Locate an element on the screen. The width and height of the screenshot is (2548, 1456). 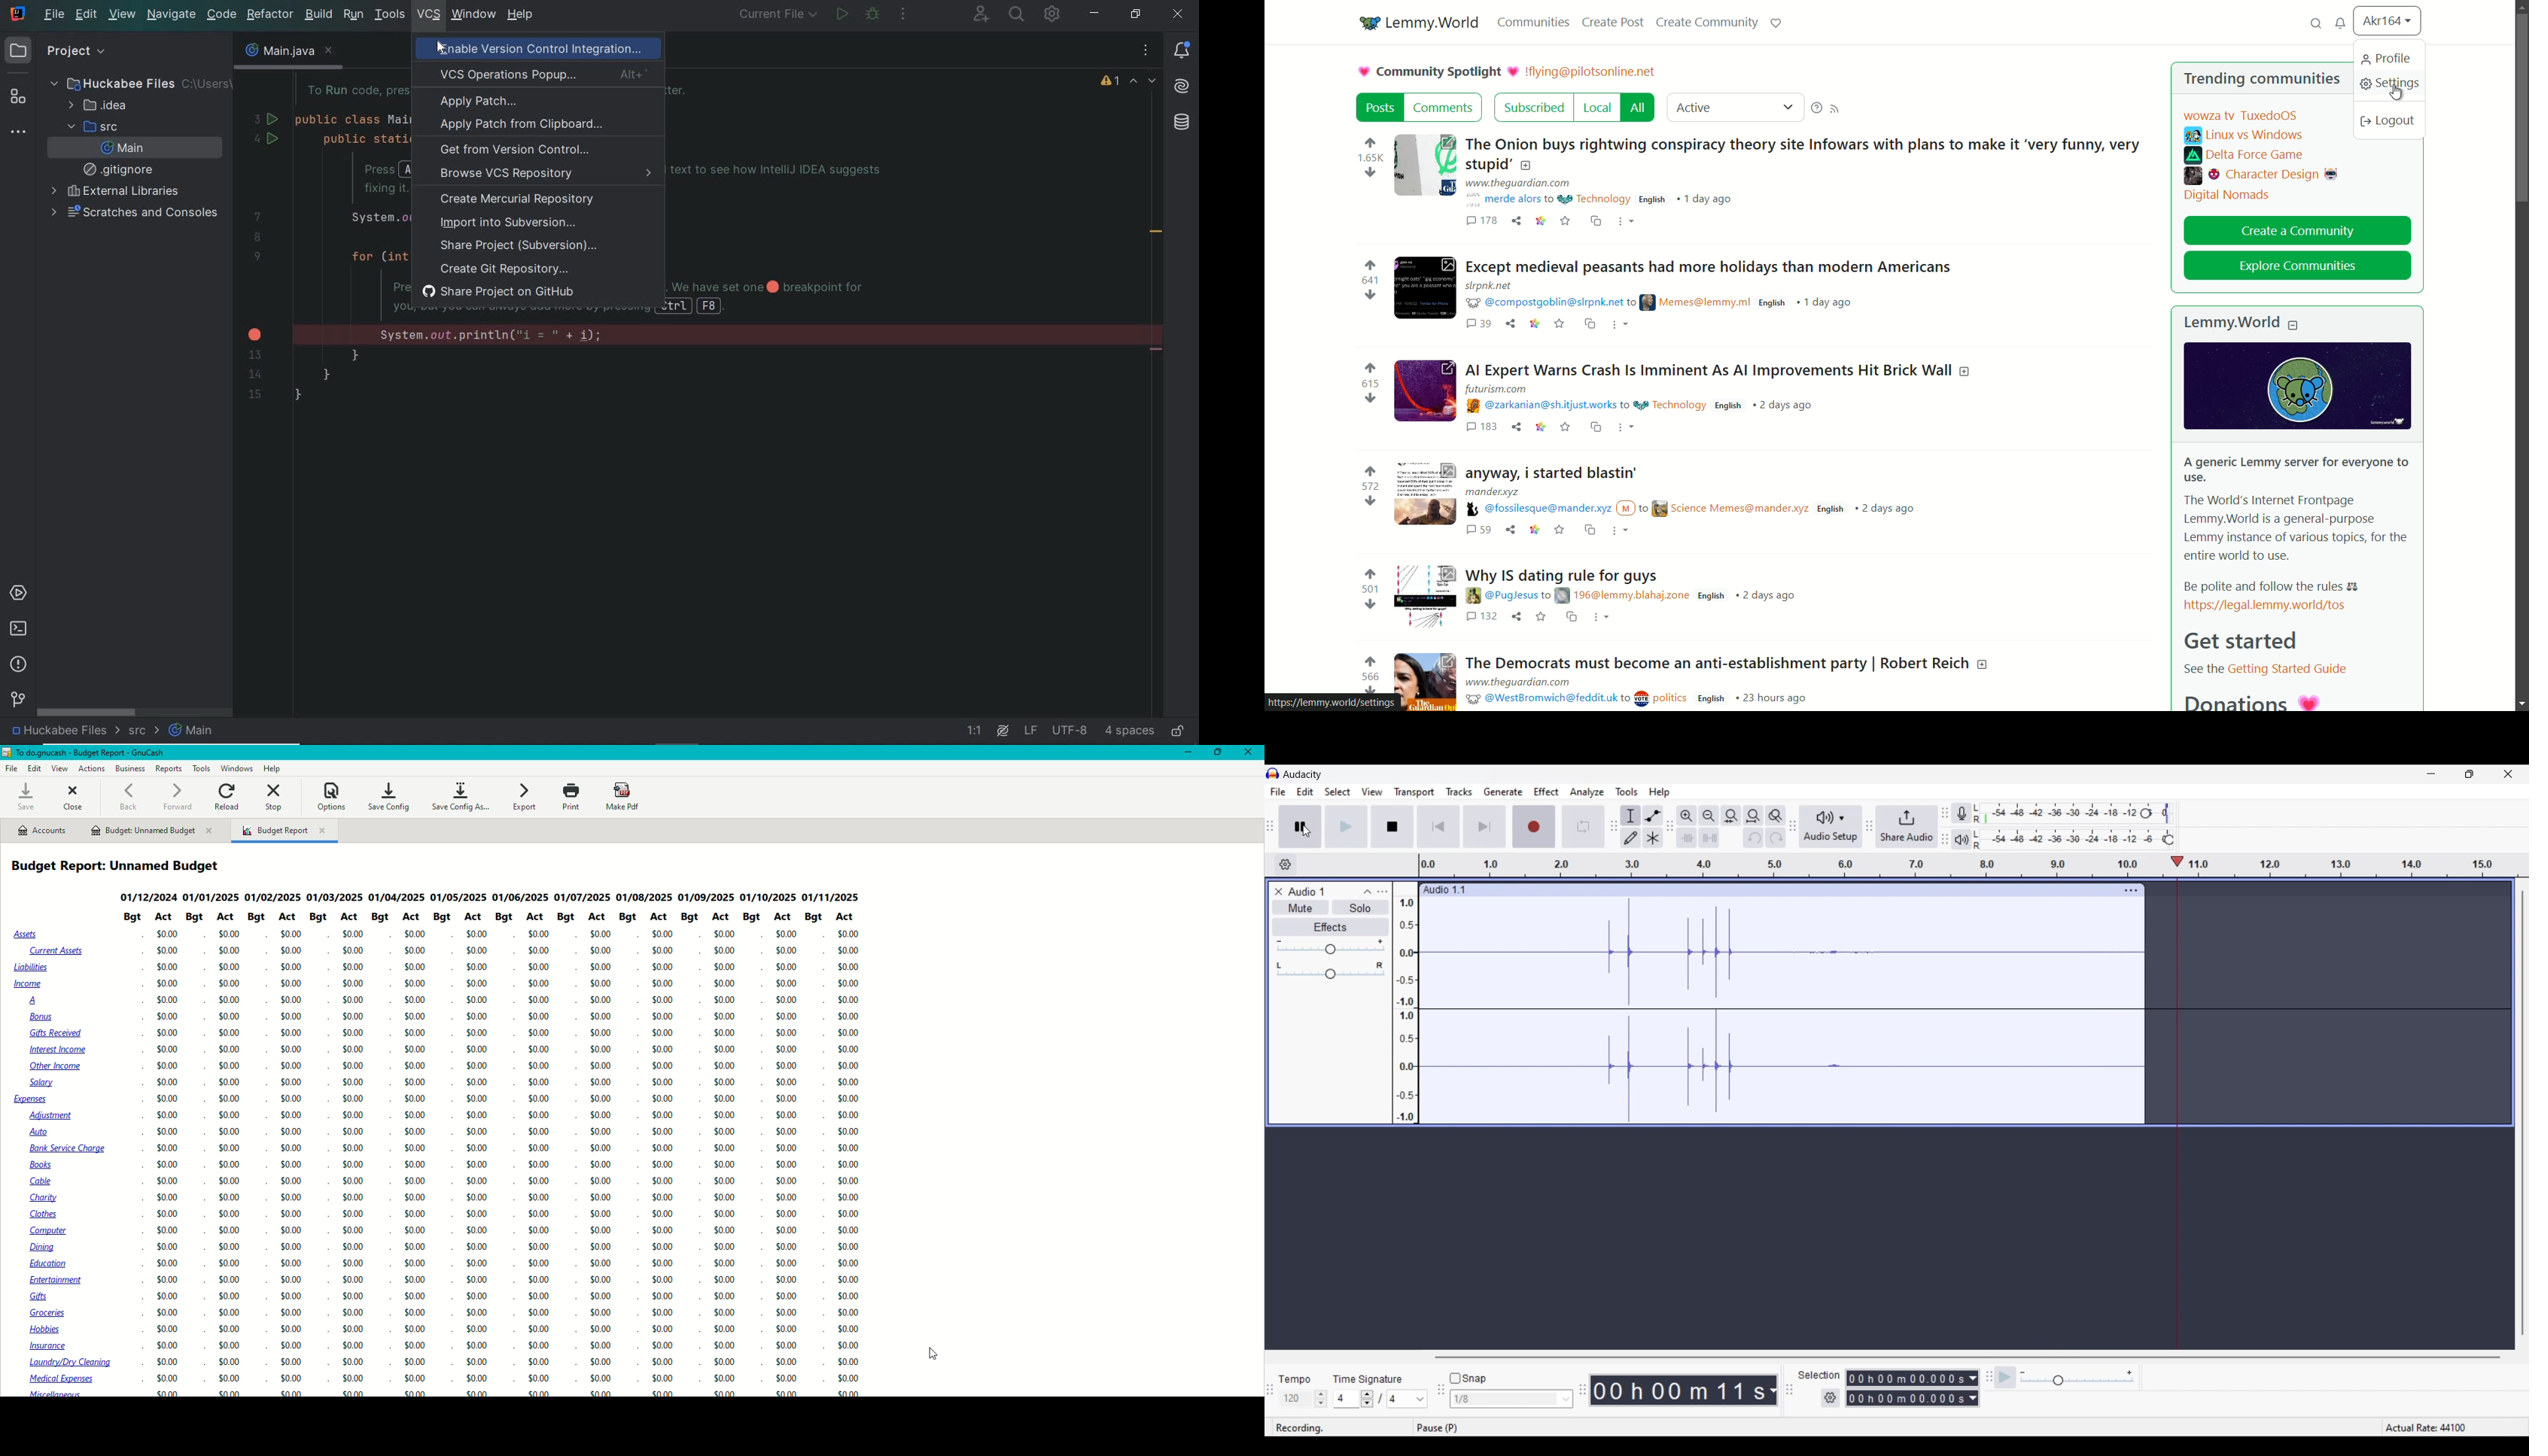
Current status of recording is located at coordinates (1301, 1428).